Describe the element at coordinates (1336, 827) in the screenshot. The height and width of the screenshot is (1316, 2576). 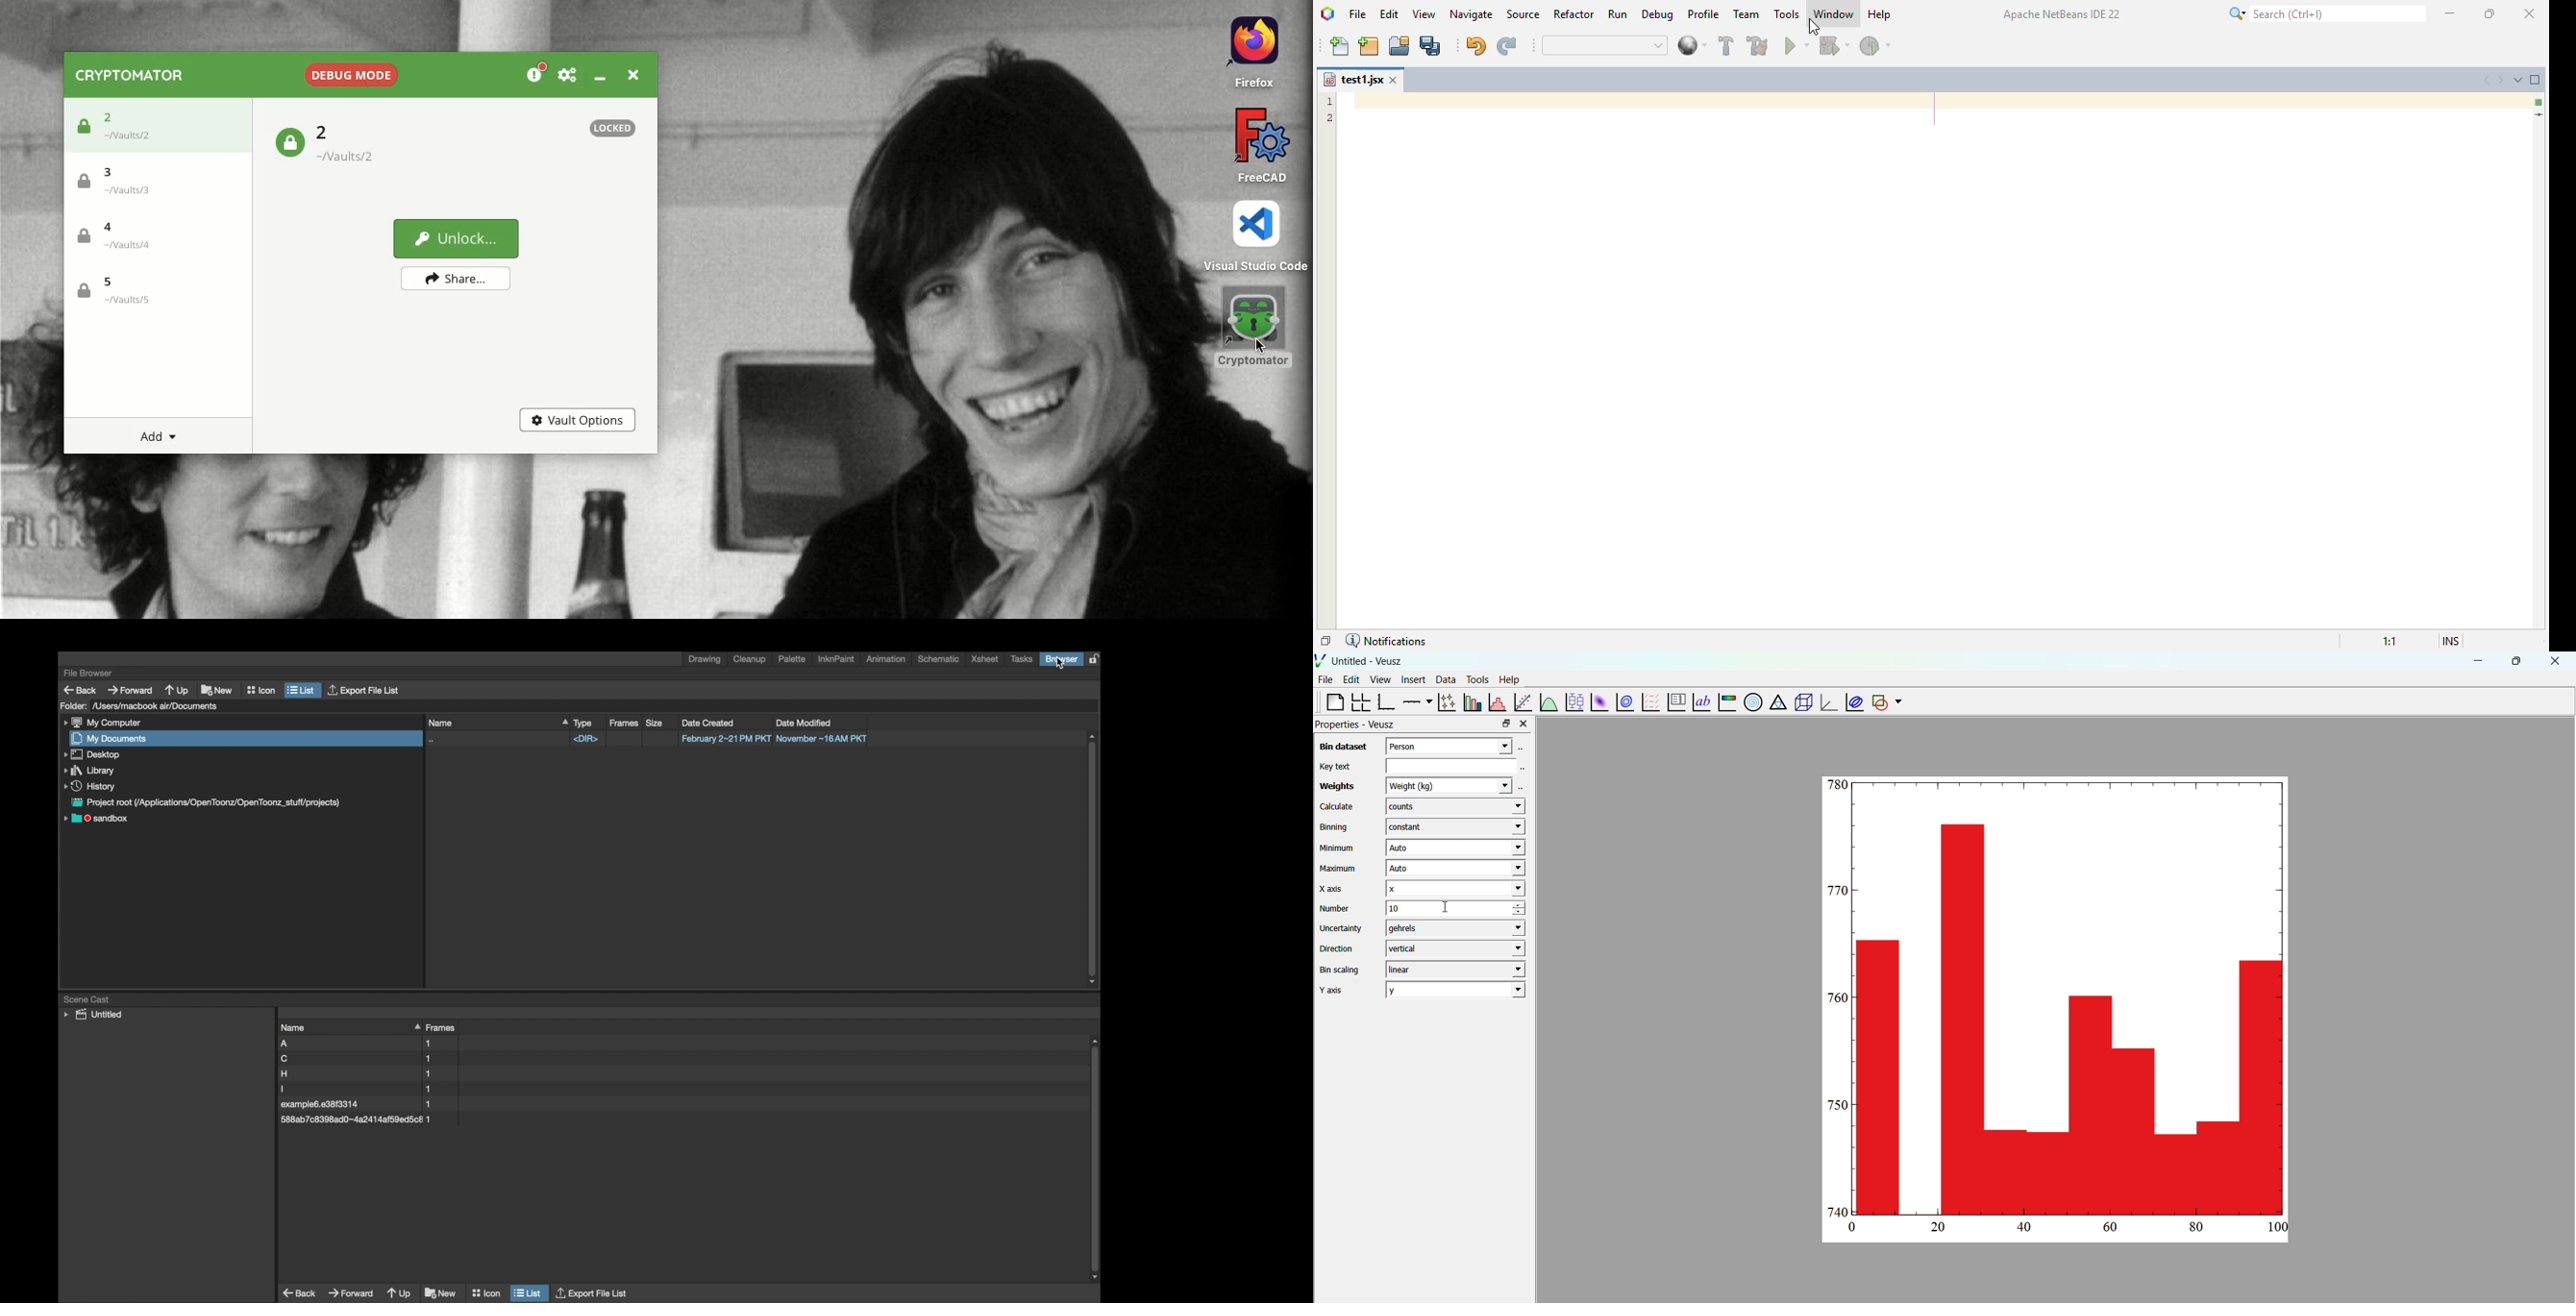
I see `Binning` at that location.